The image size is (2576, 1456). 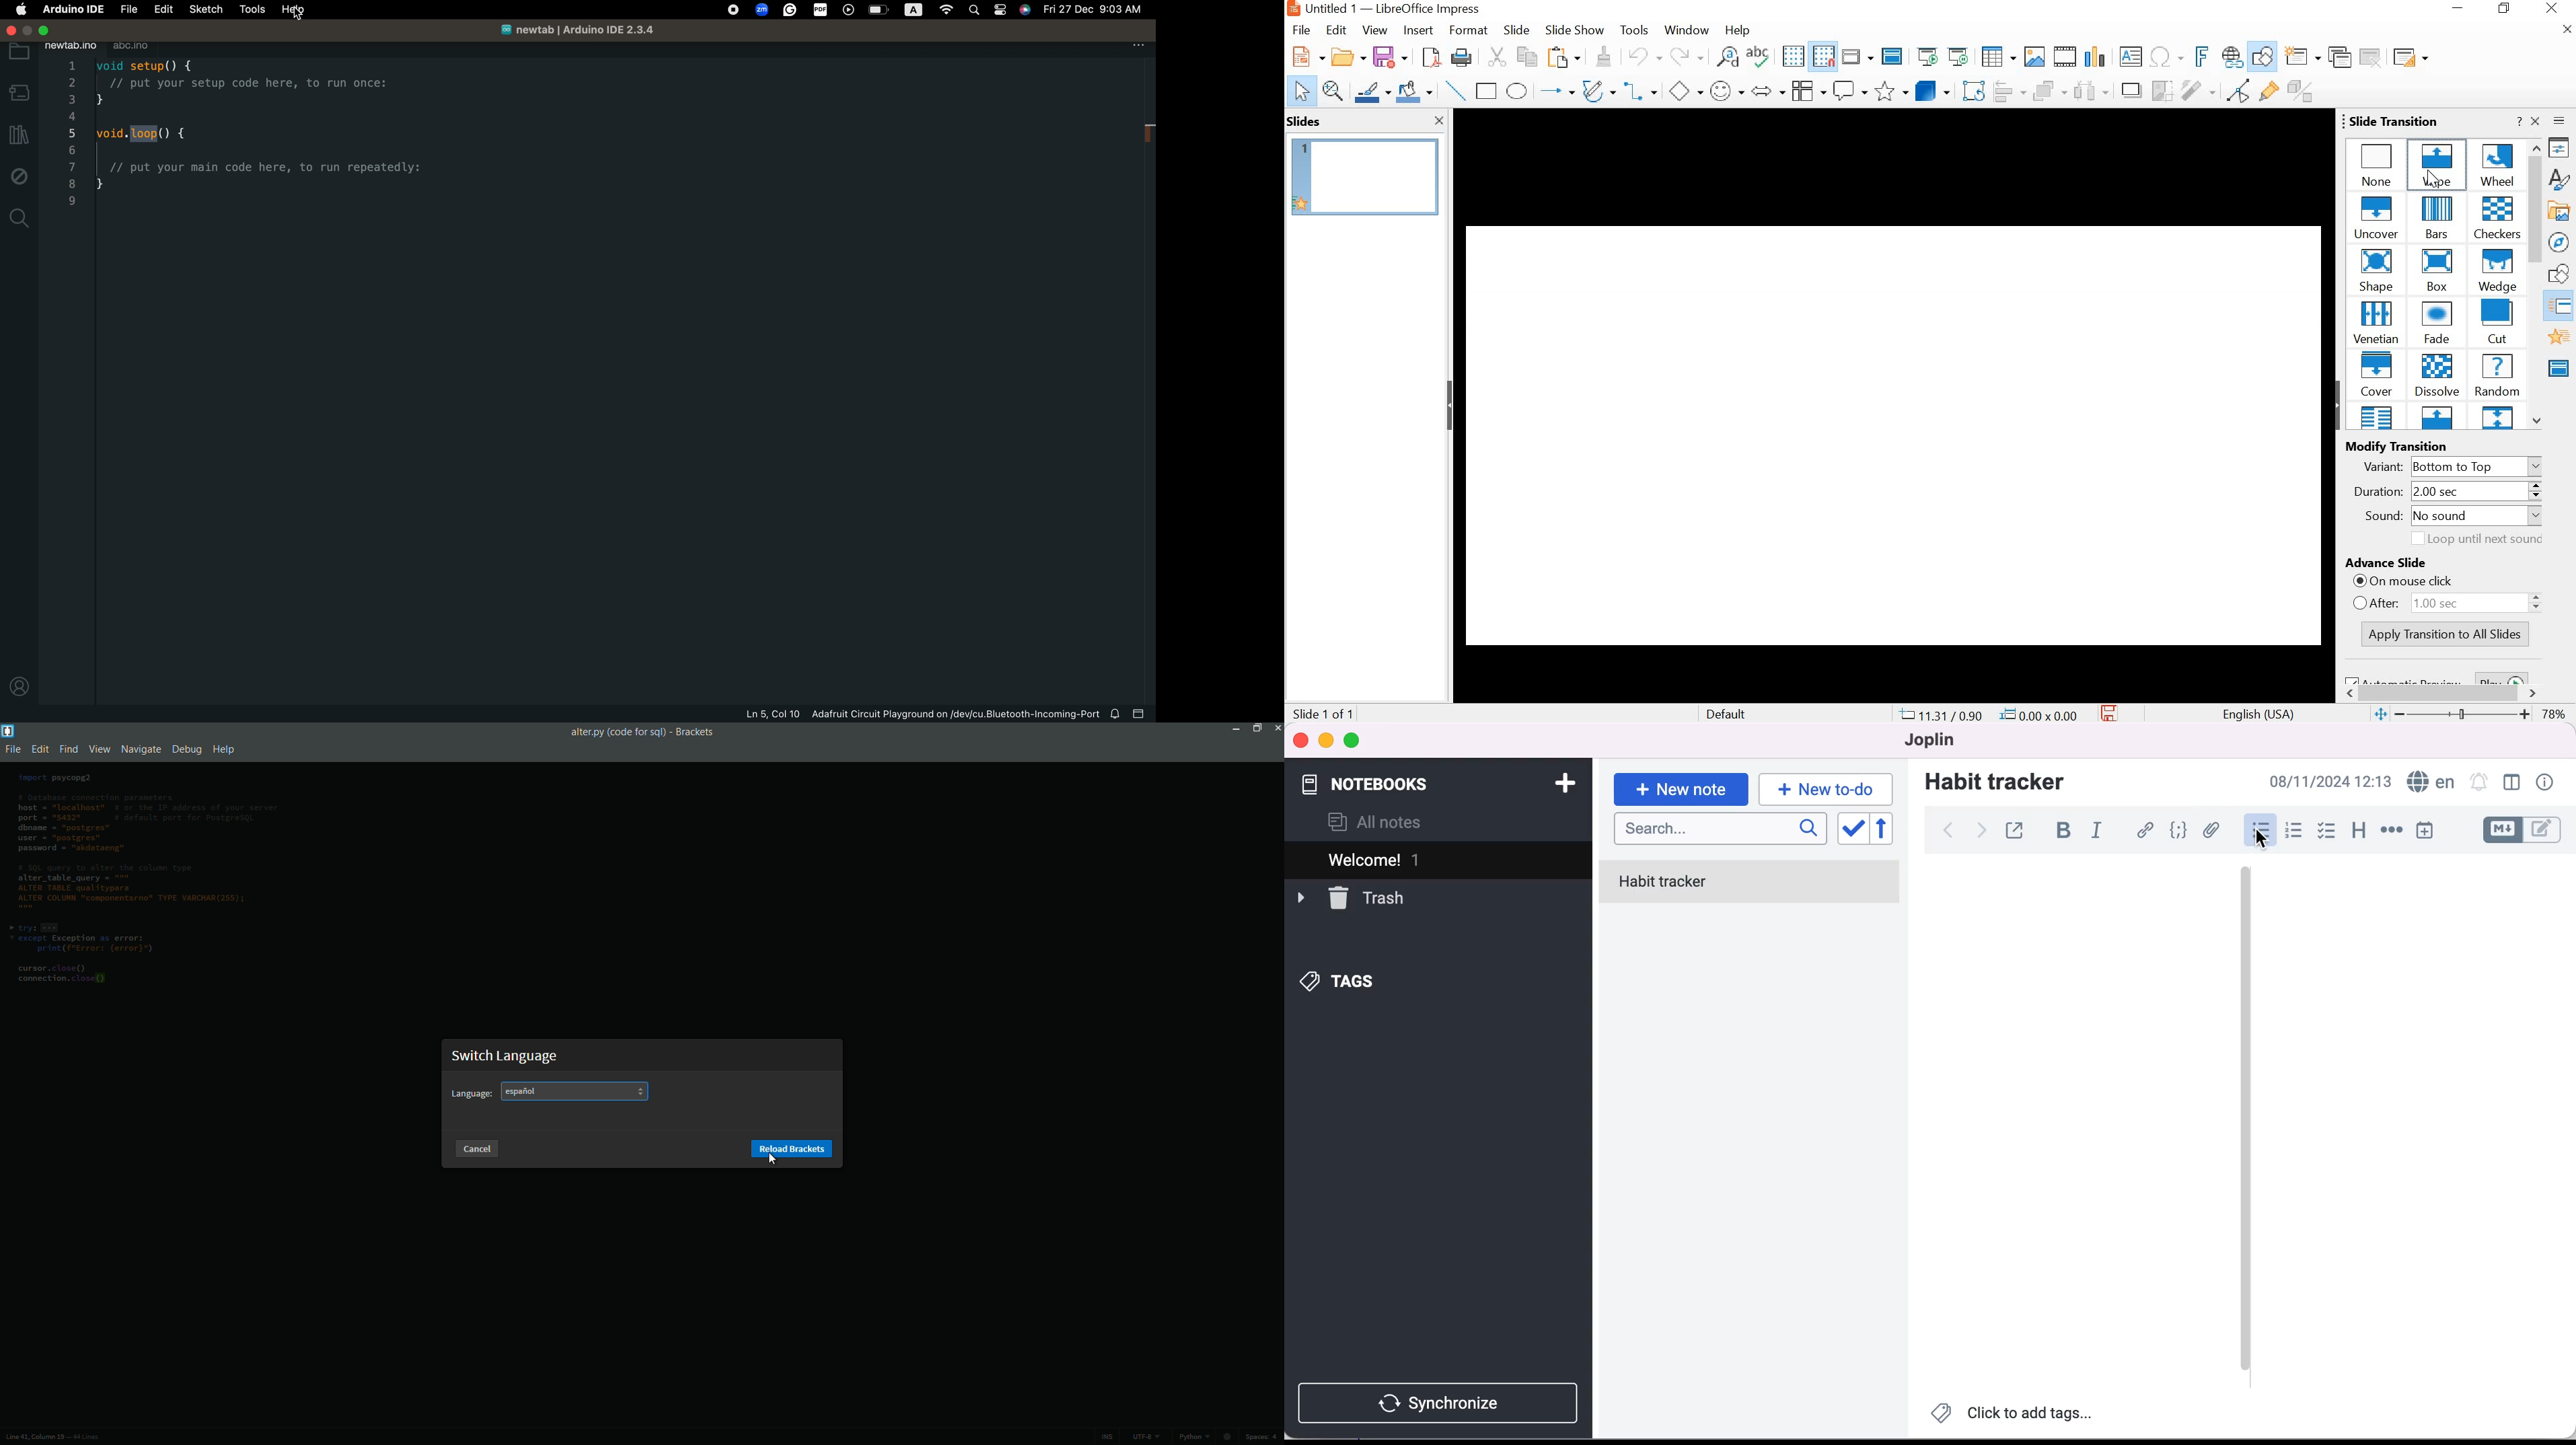 I want to click on WIPE, so click(x=2439, y=163).